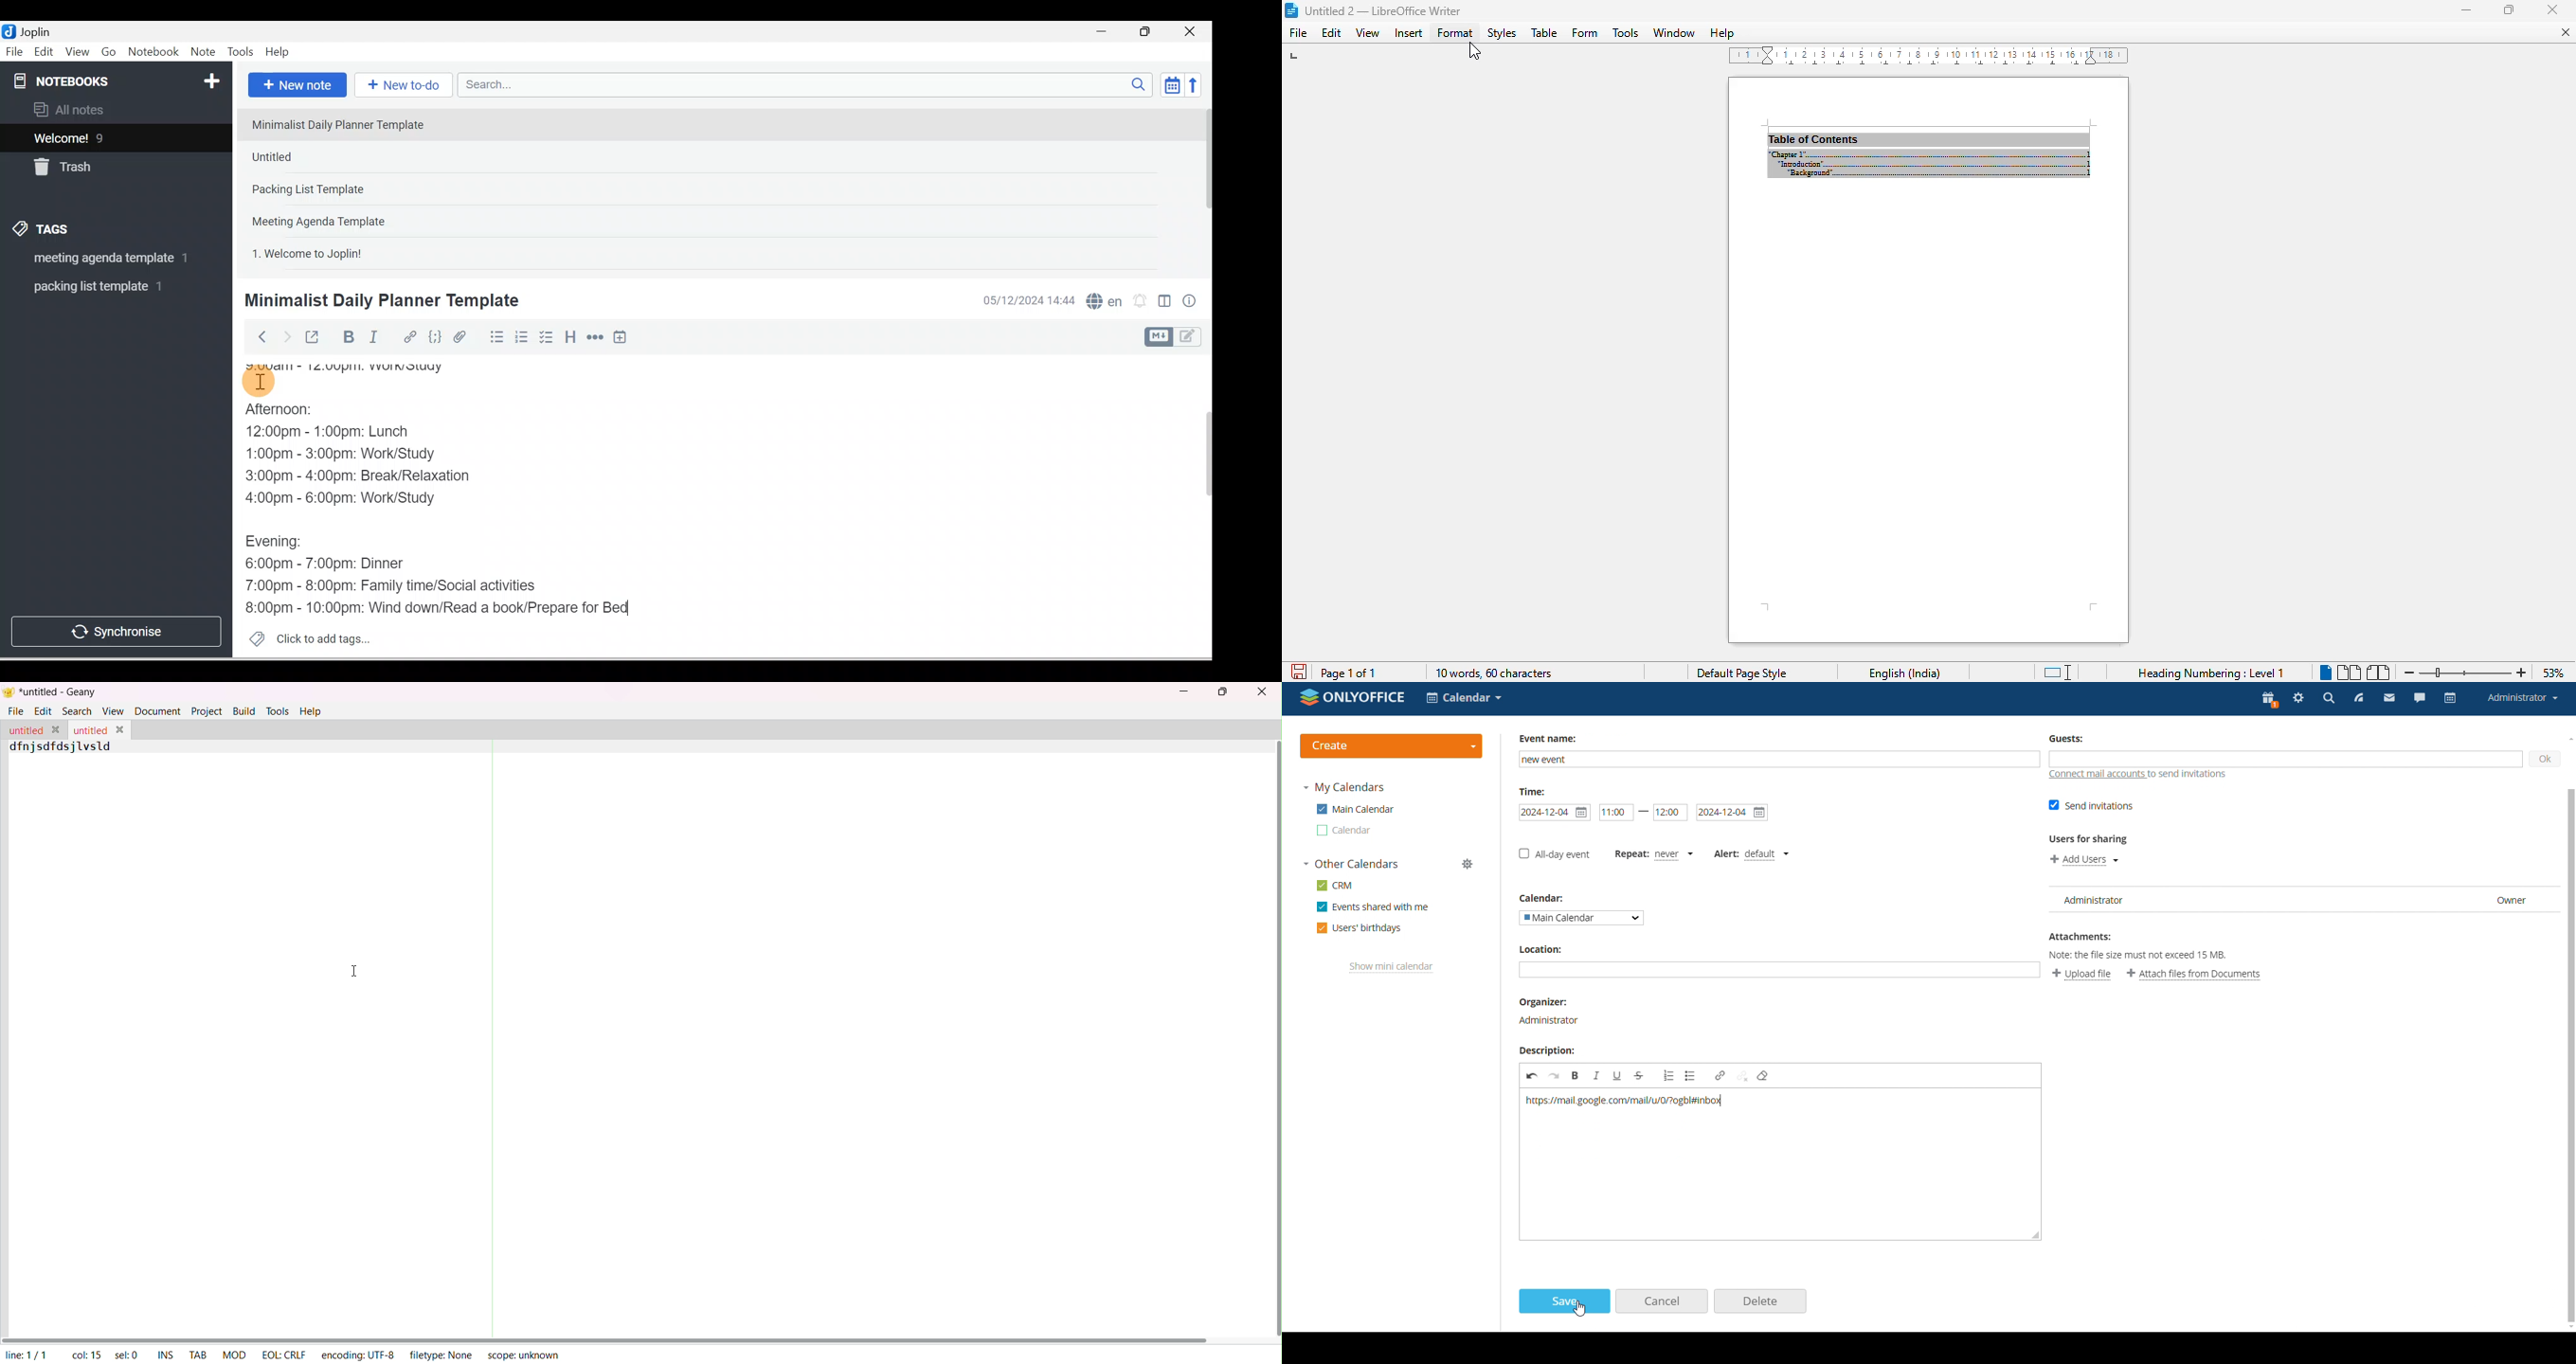 The image size is (2576, 1372). I want to click on Click to add tags, so click(304, 637).